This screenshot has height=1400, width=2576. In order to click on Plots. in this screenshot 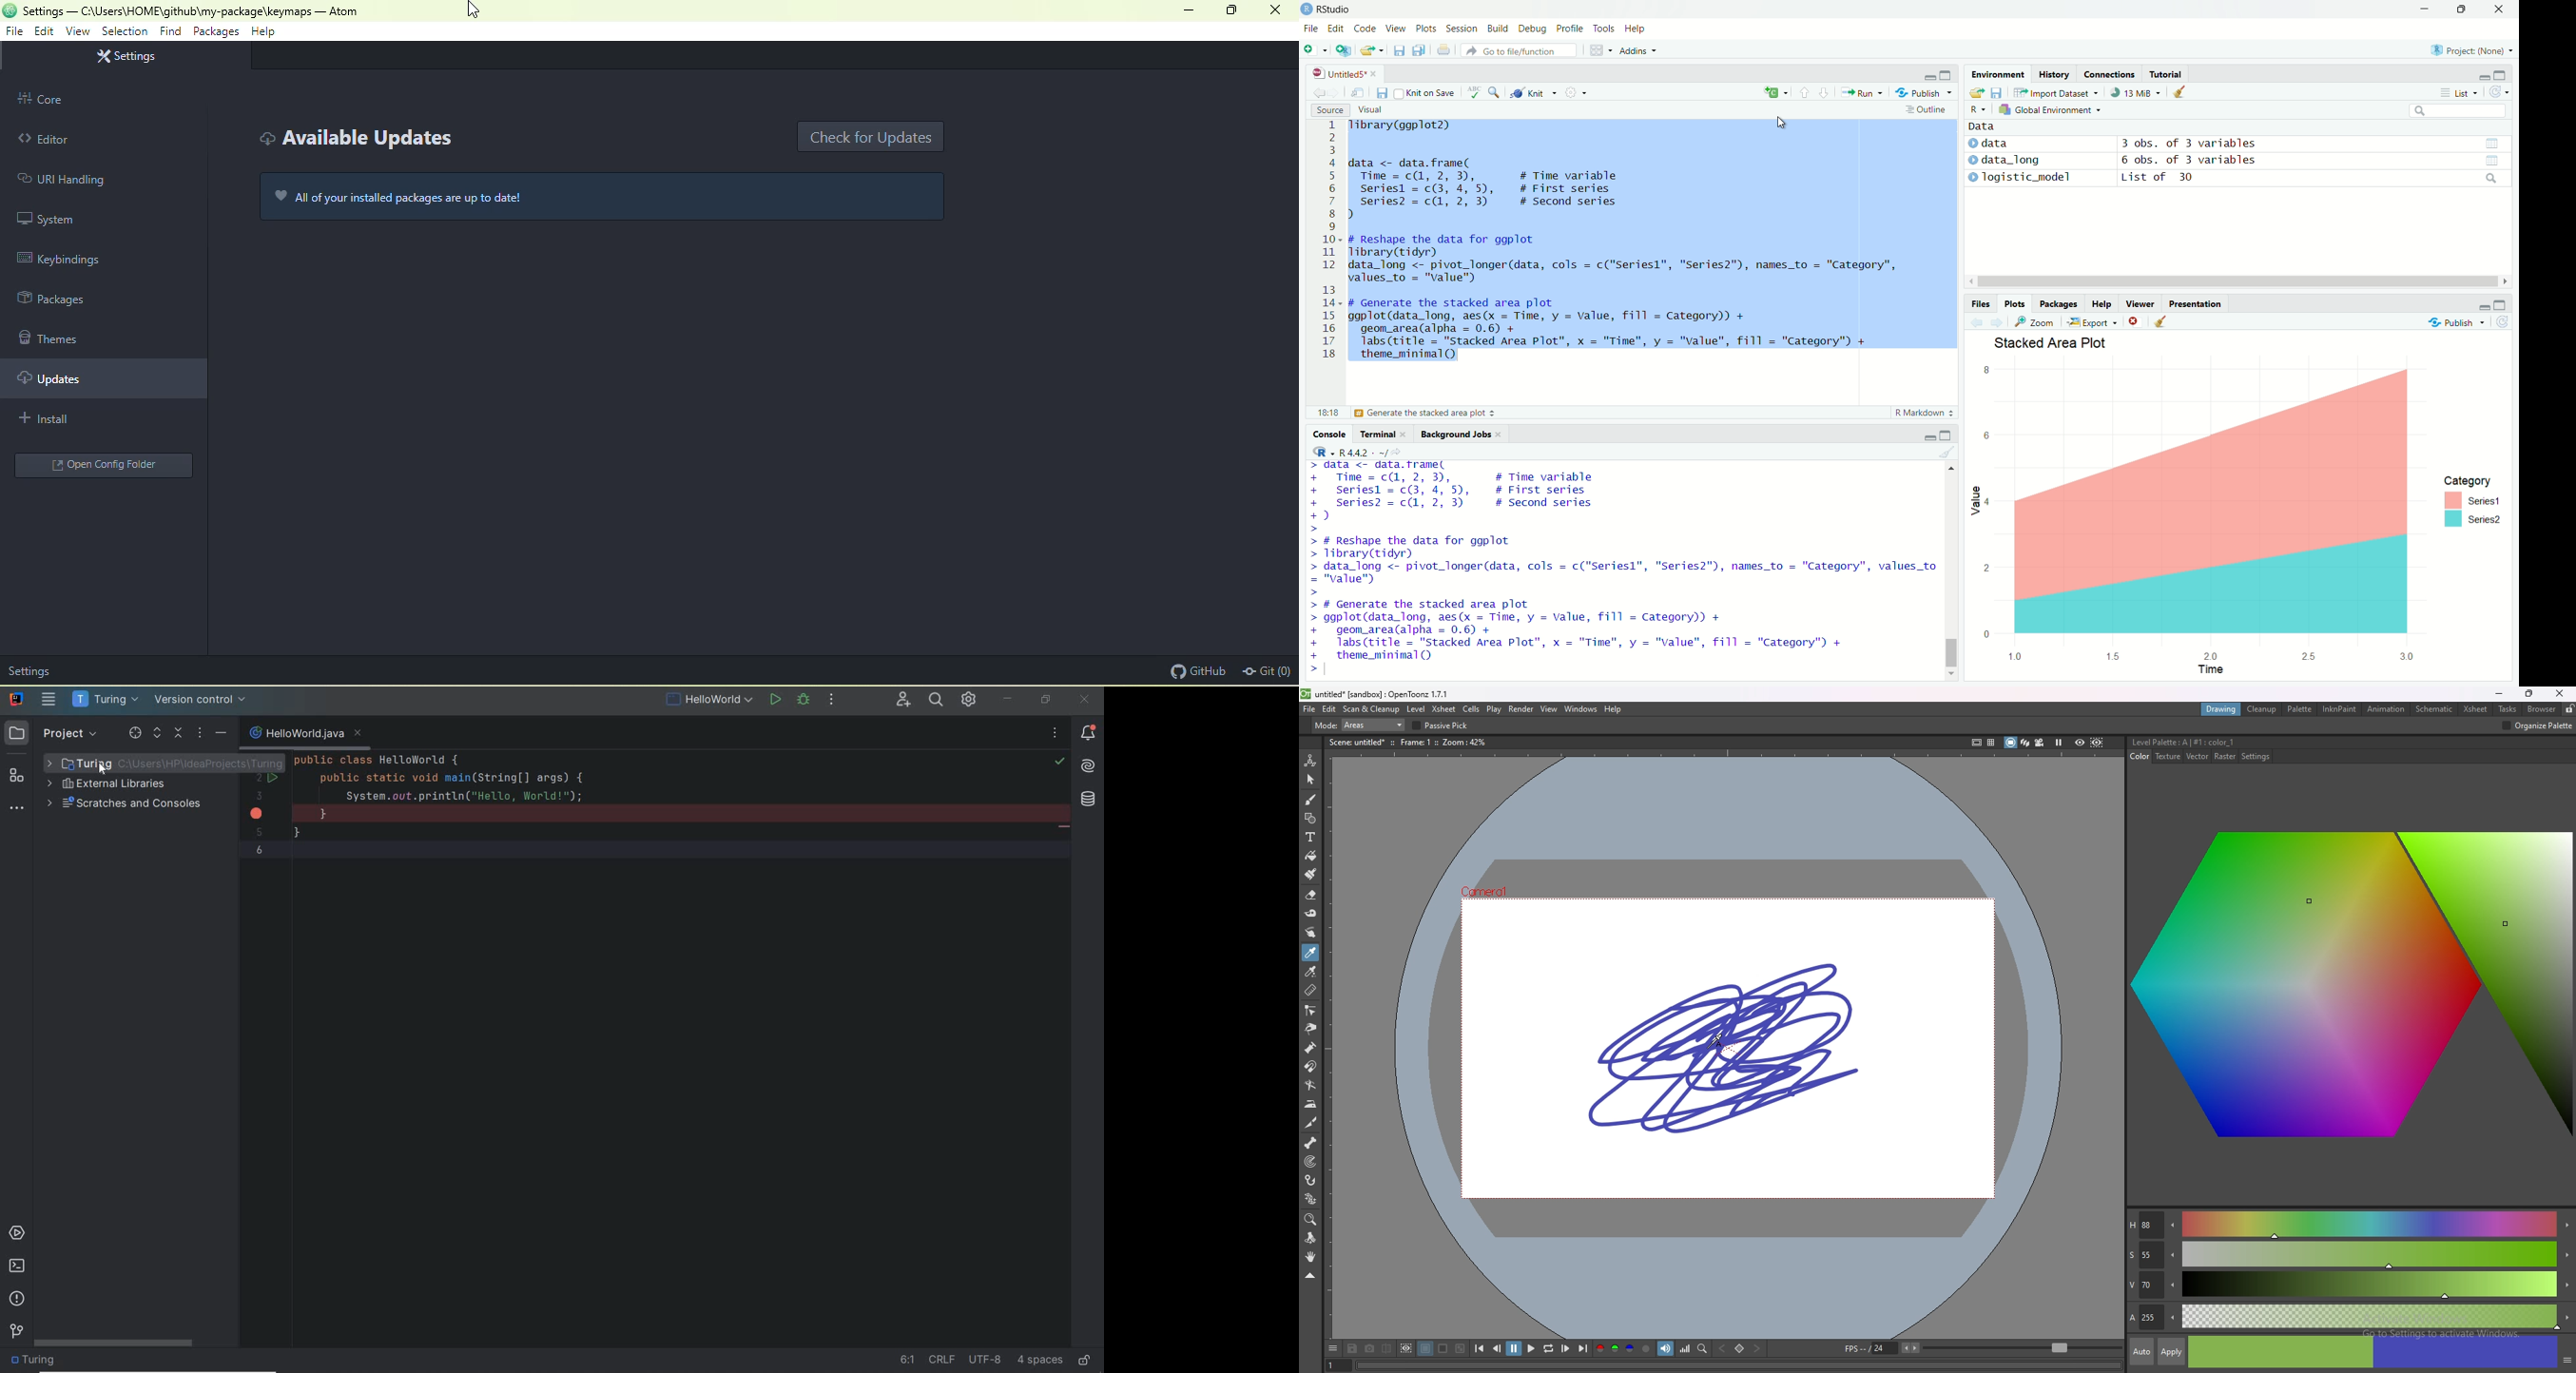, I will do `click(2015, 304)`.